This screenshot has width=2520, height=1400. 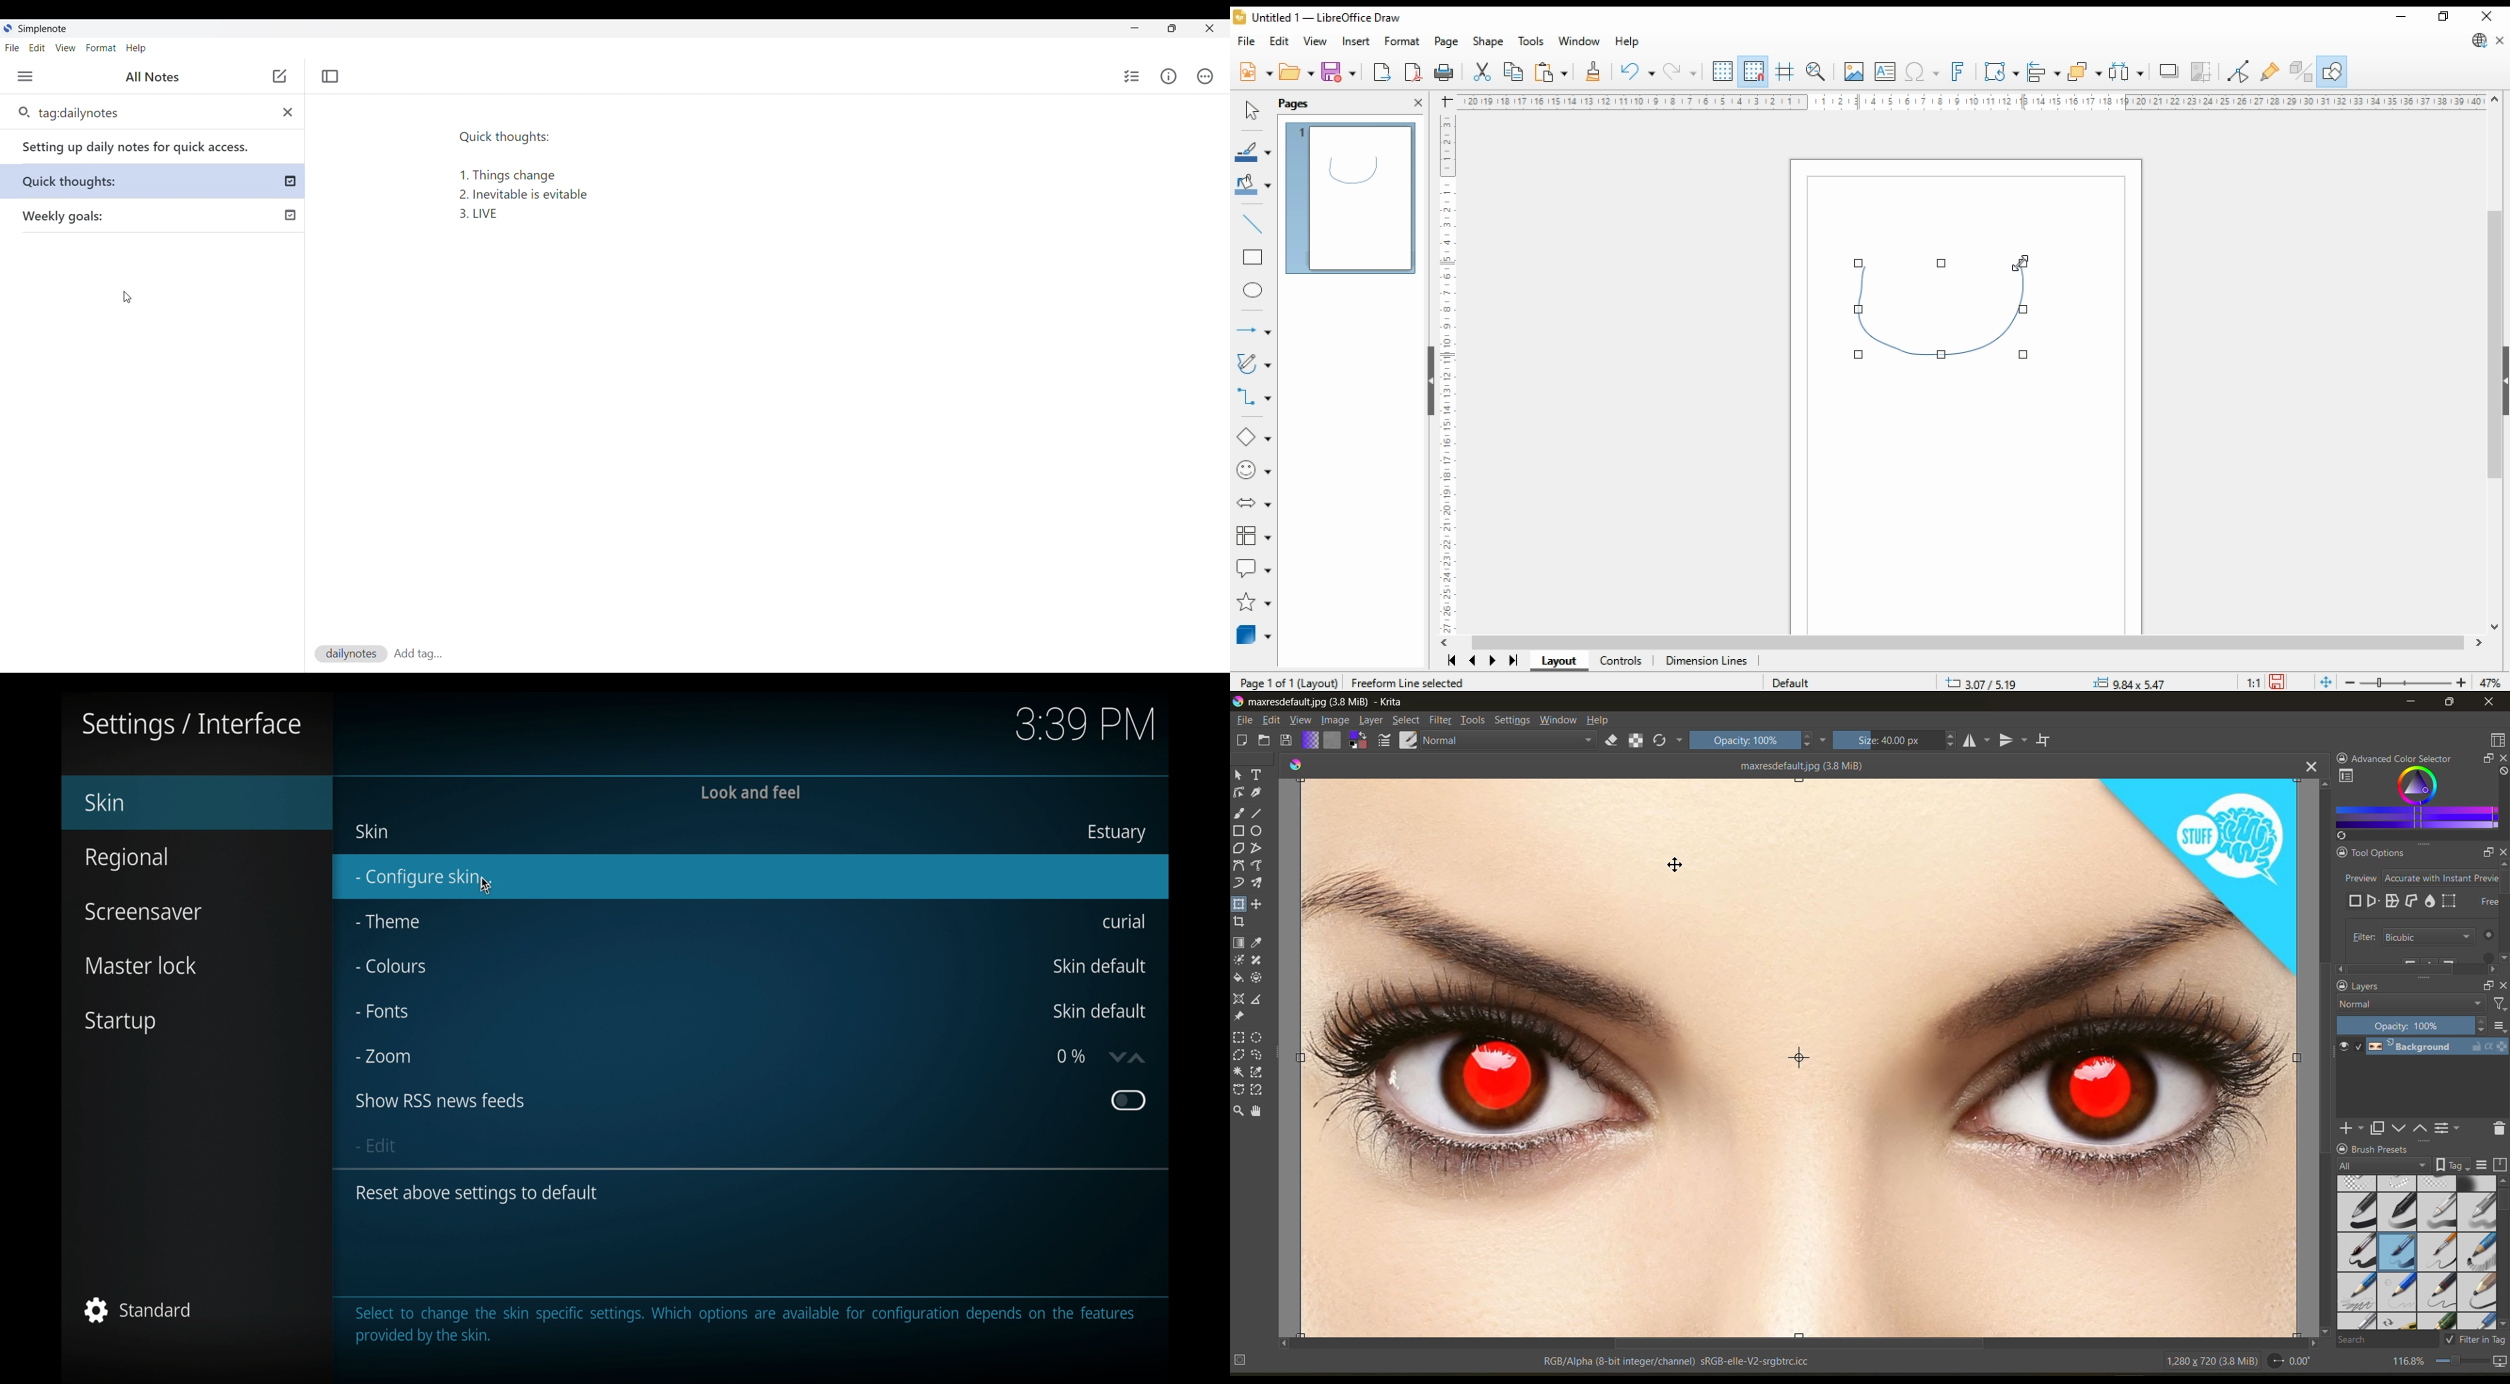 I want to click on insert text box, so click(x=1885, y=73).